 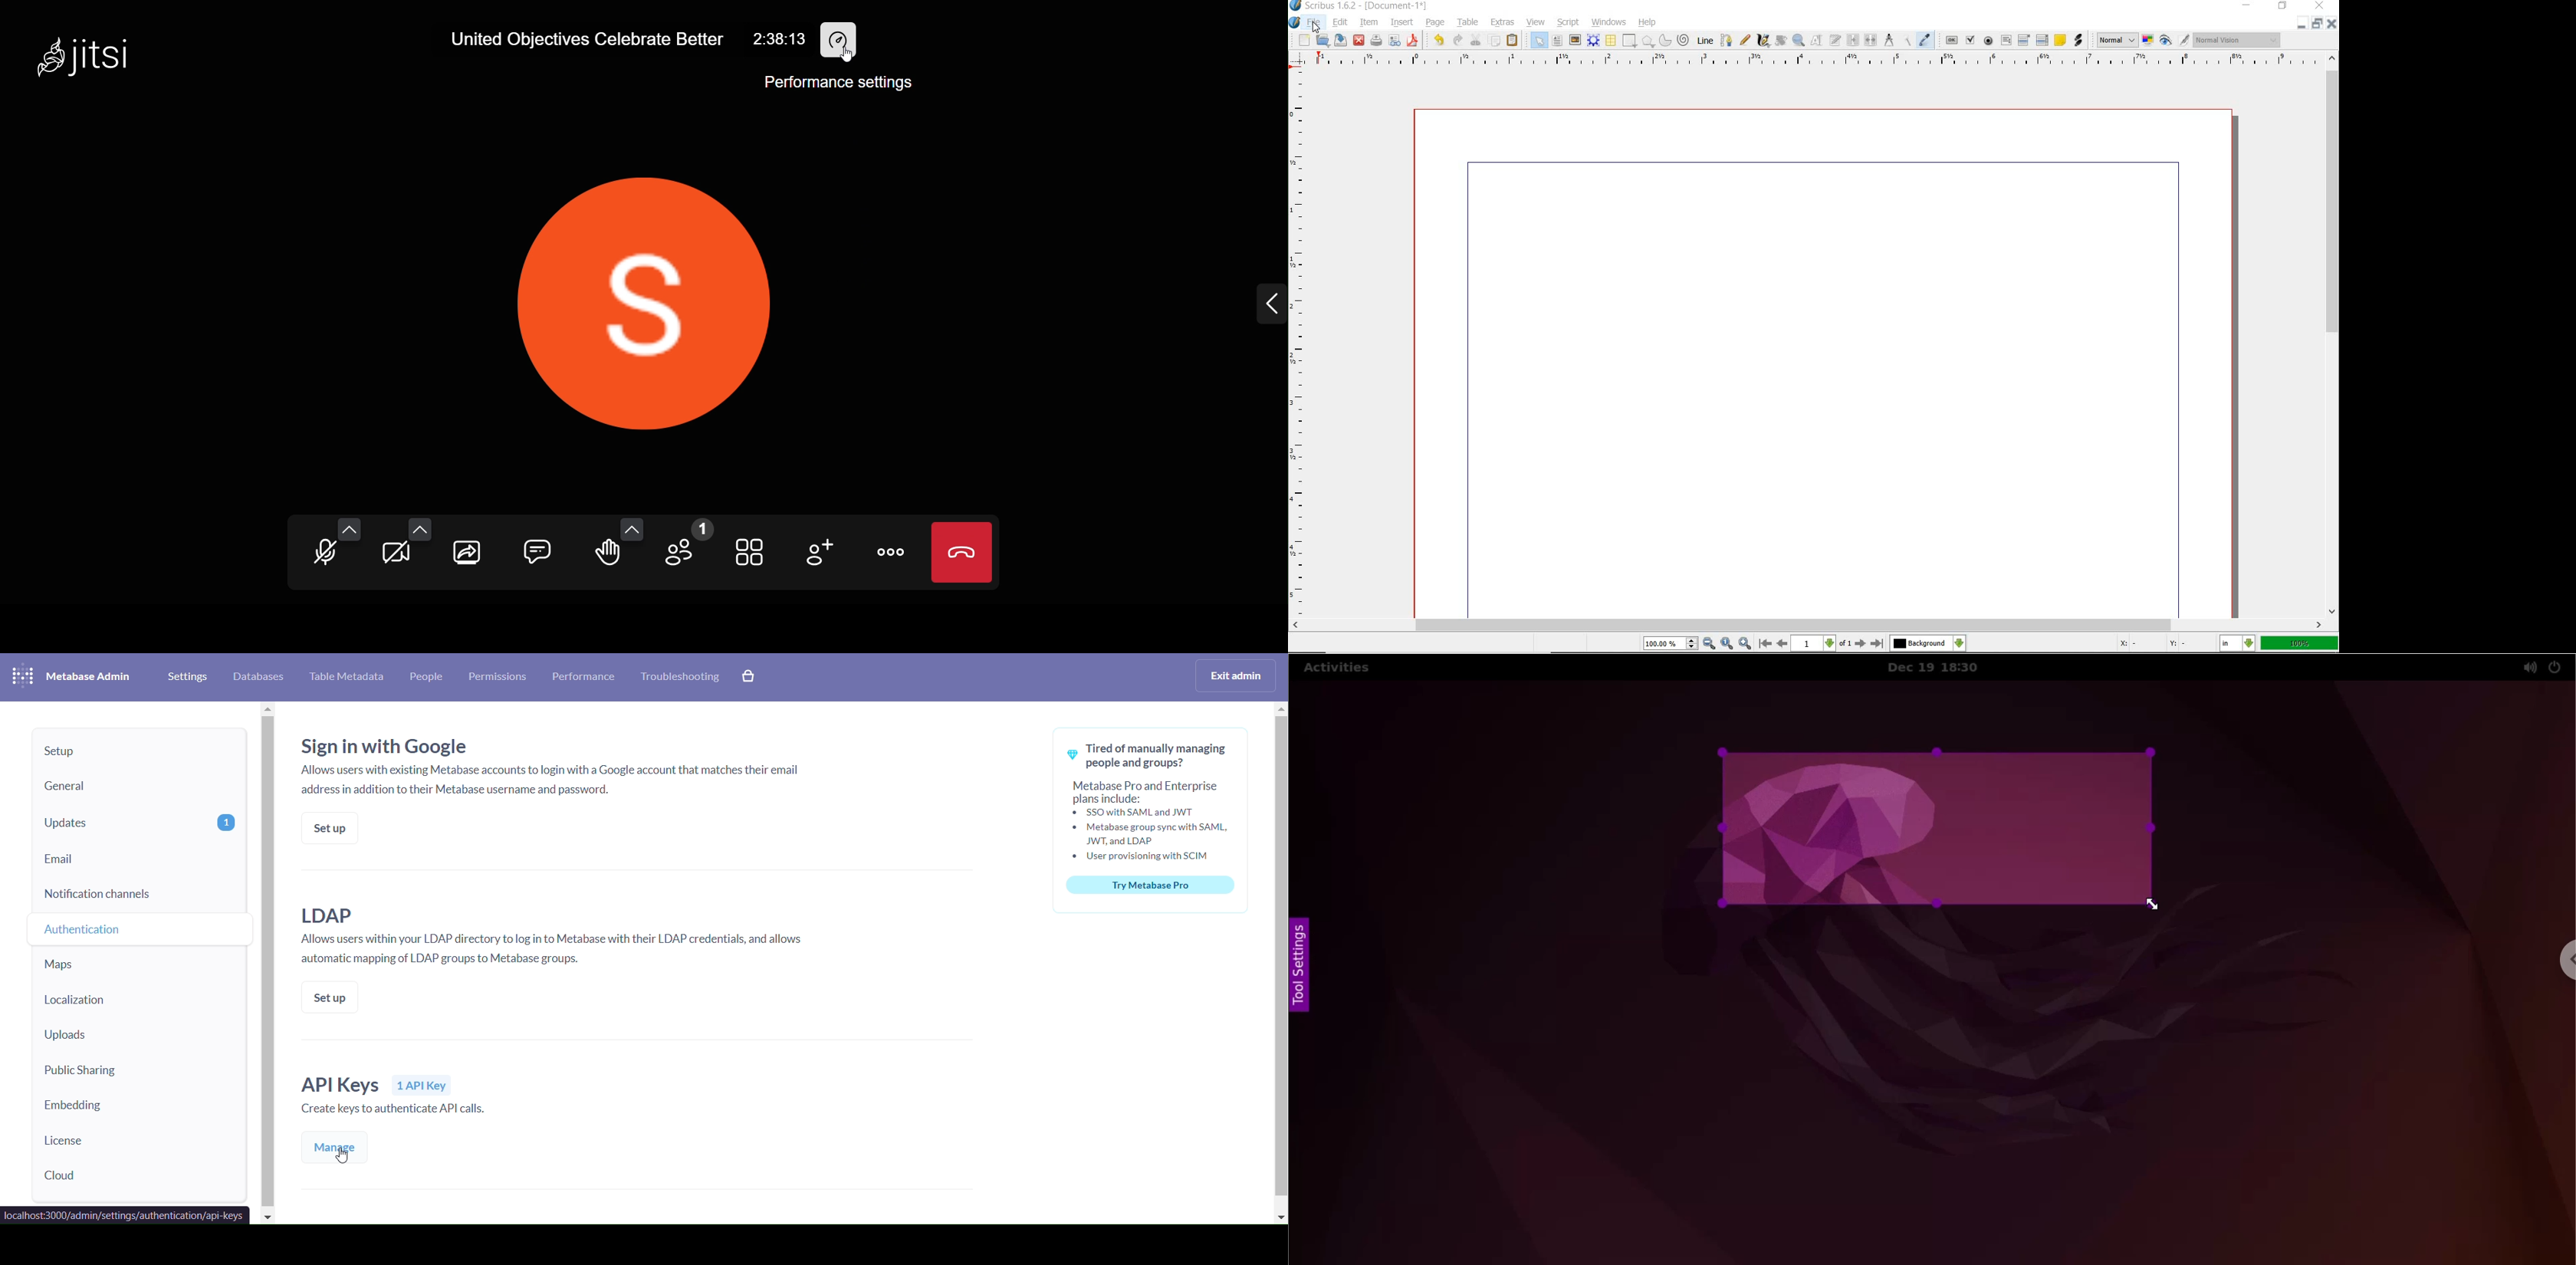 What do you see at coordinates (962, 553) in the screenshot?
I see `leave meeting` at bounding box center [962, 553].